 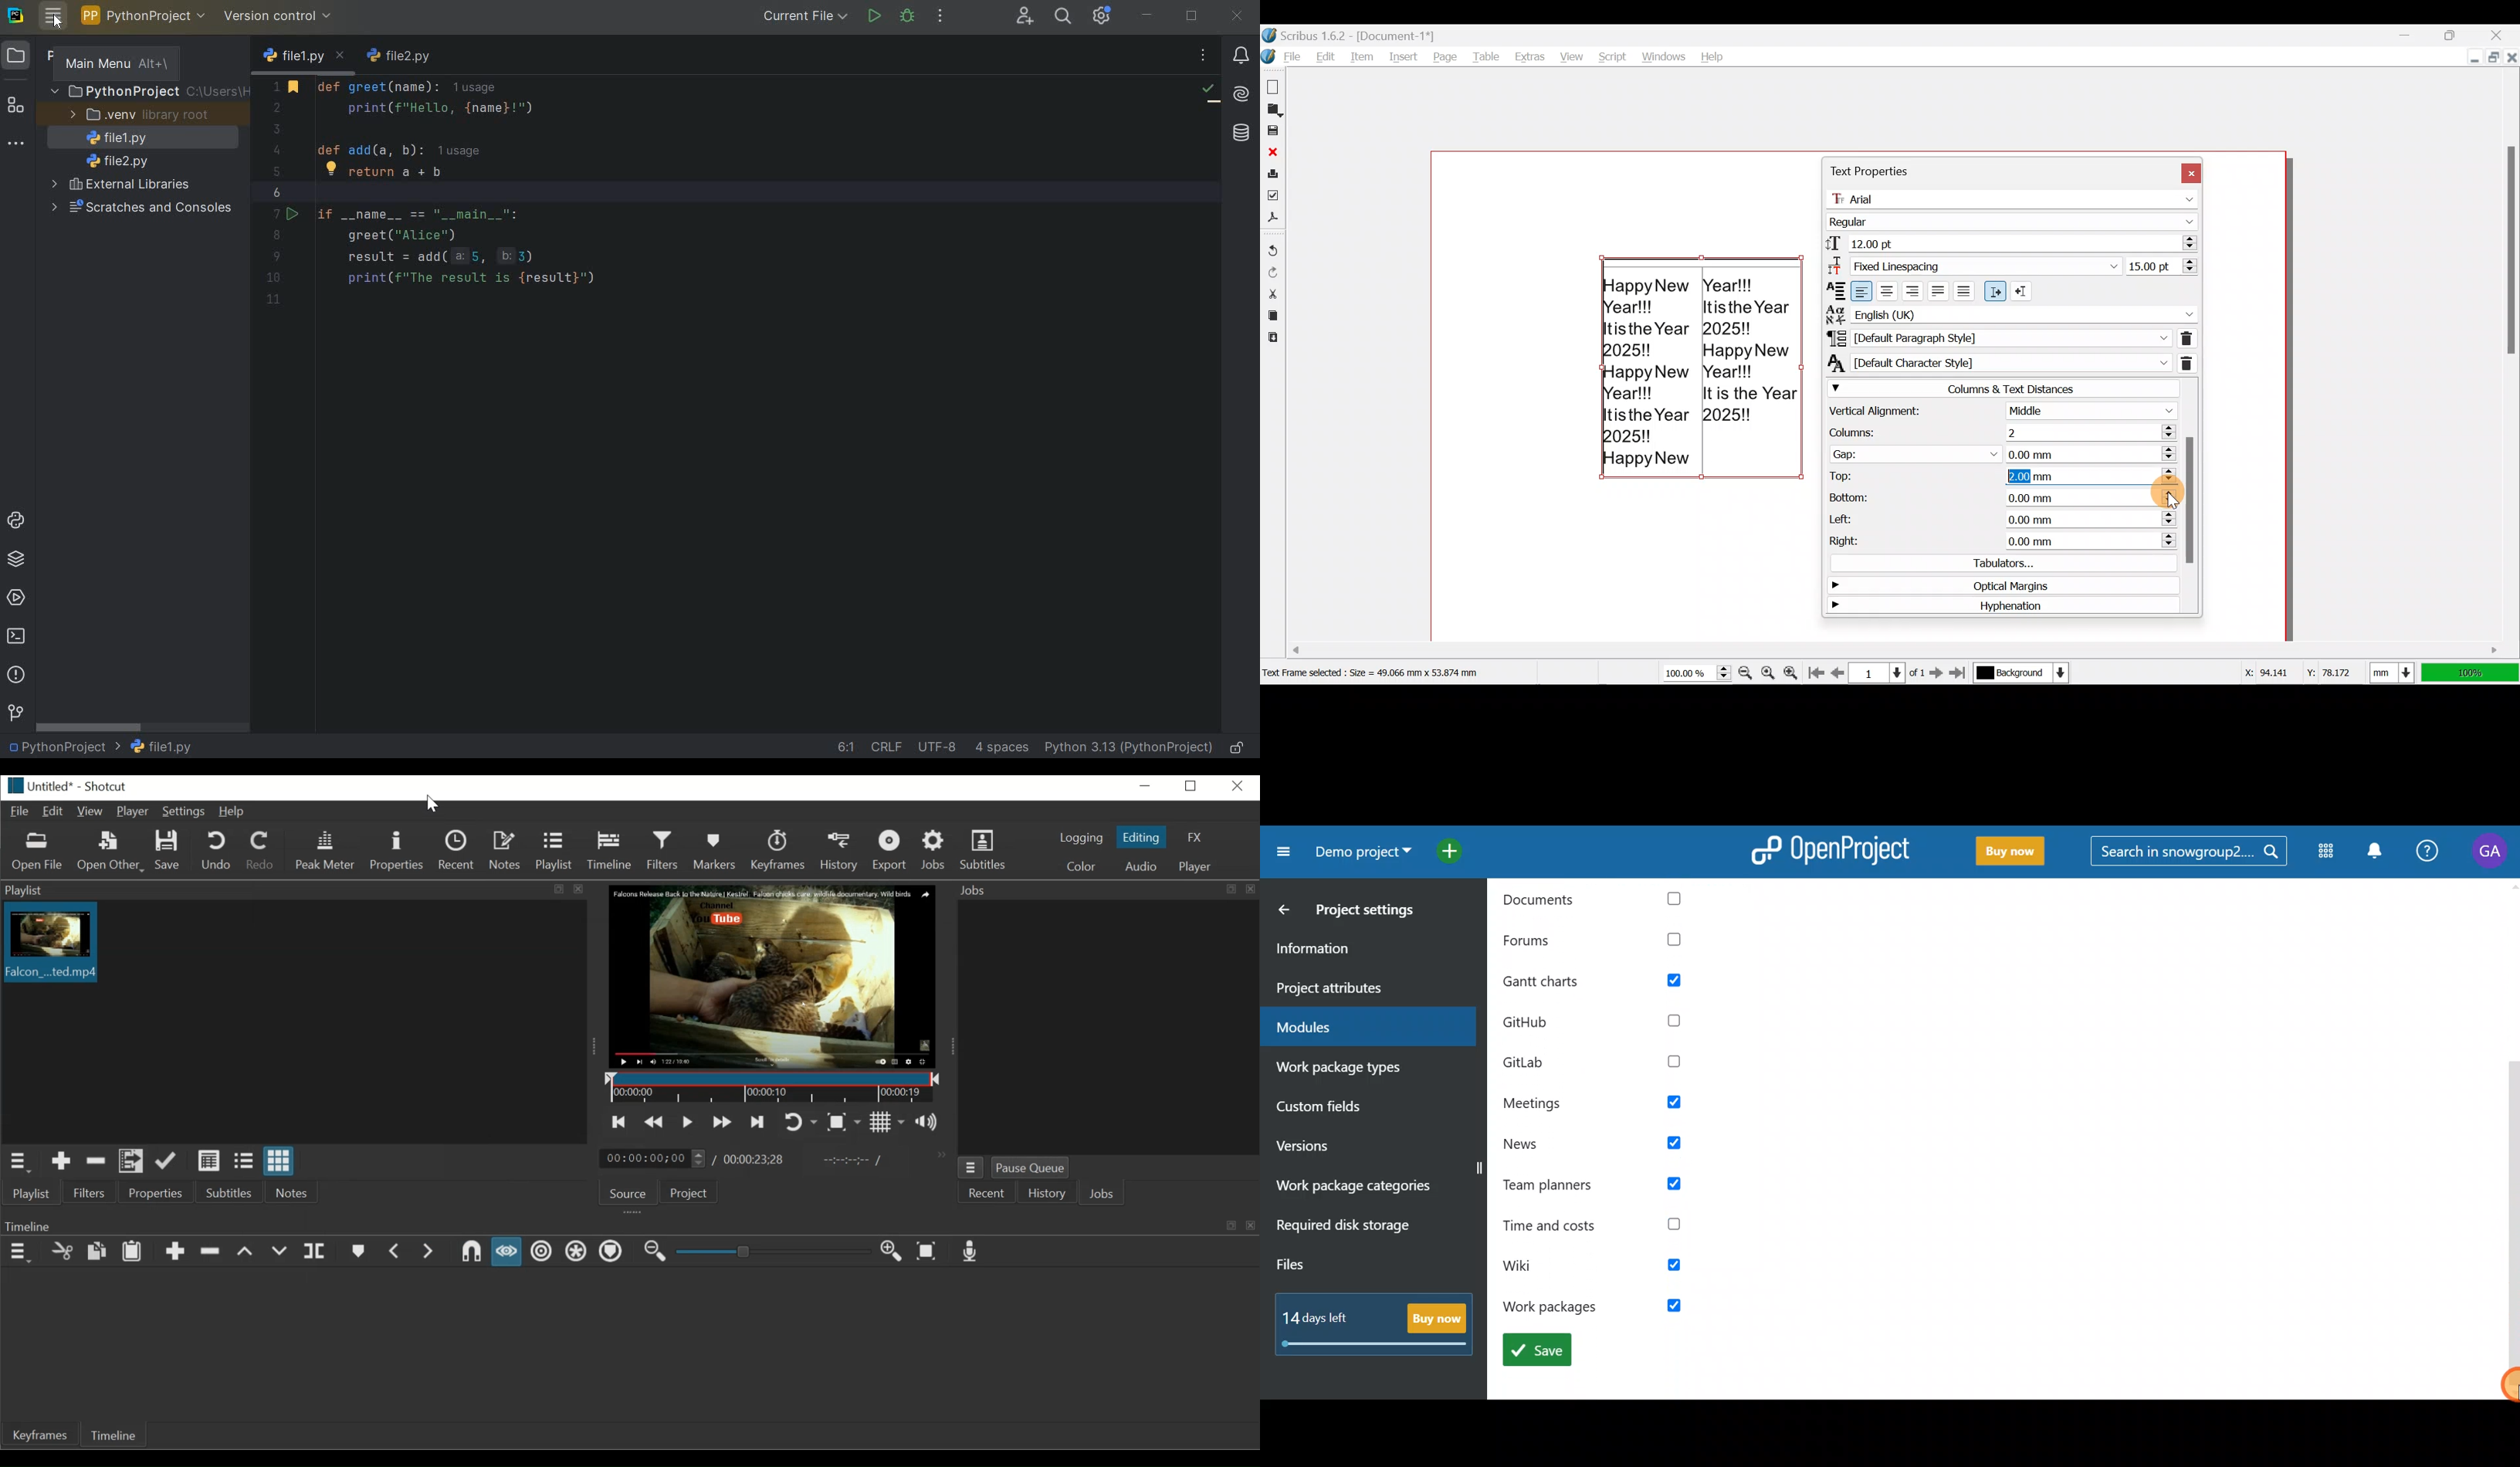 What do you see at coordinates (971, 1168) in the screenshot?
I see `jobs menu` at bounding box center [971, 1168].